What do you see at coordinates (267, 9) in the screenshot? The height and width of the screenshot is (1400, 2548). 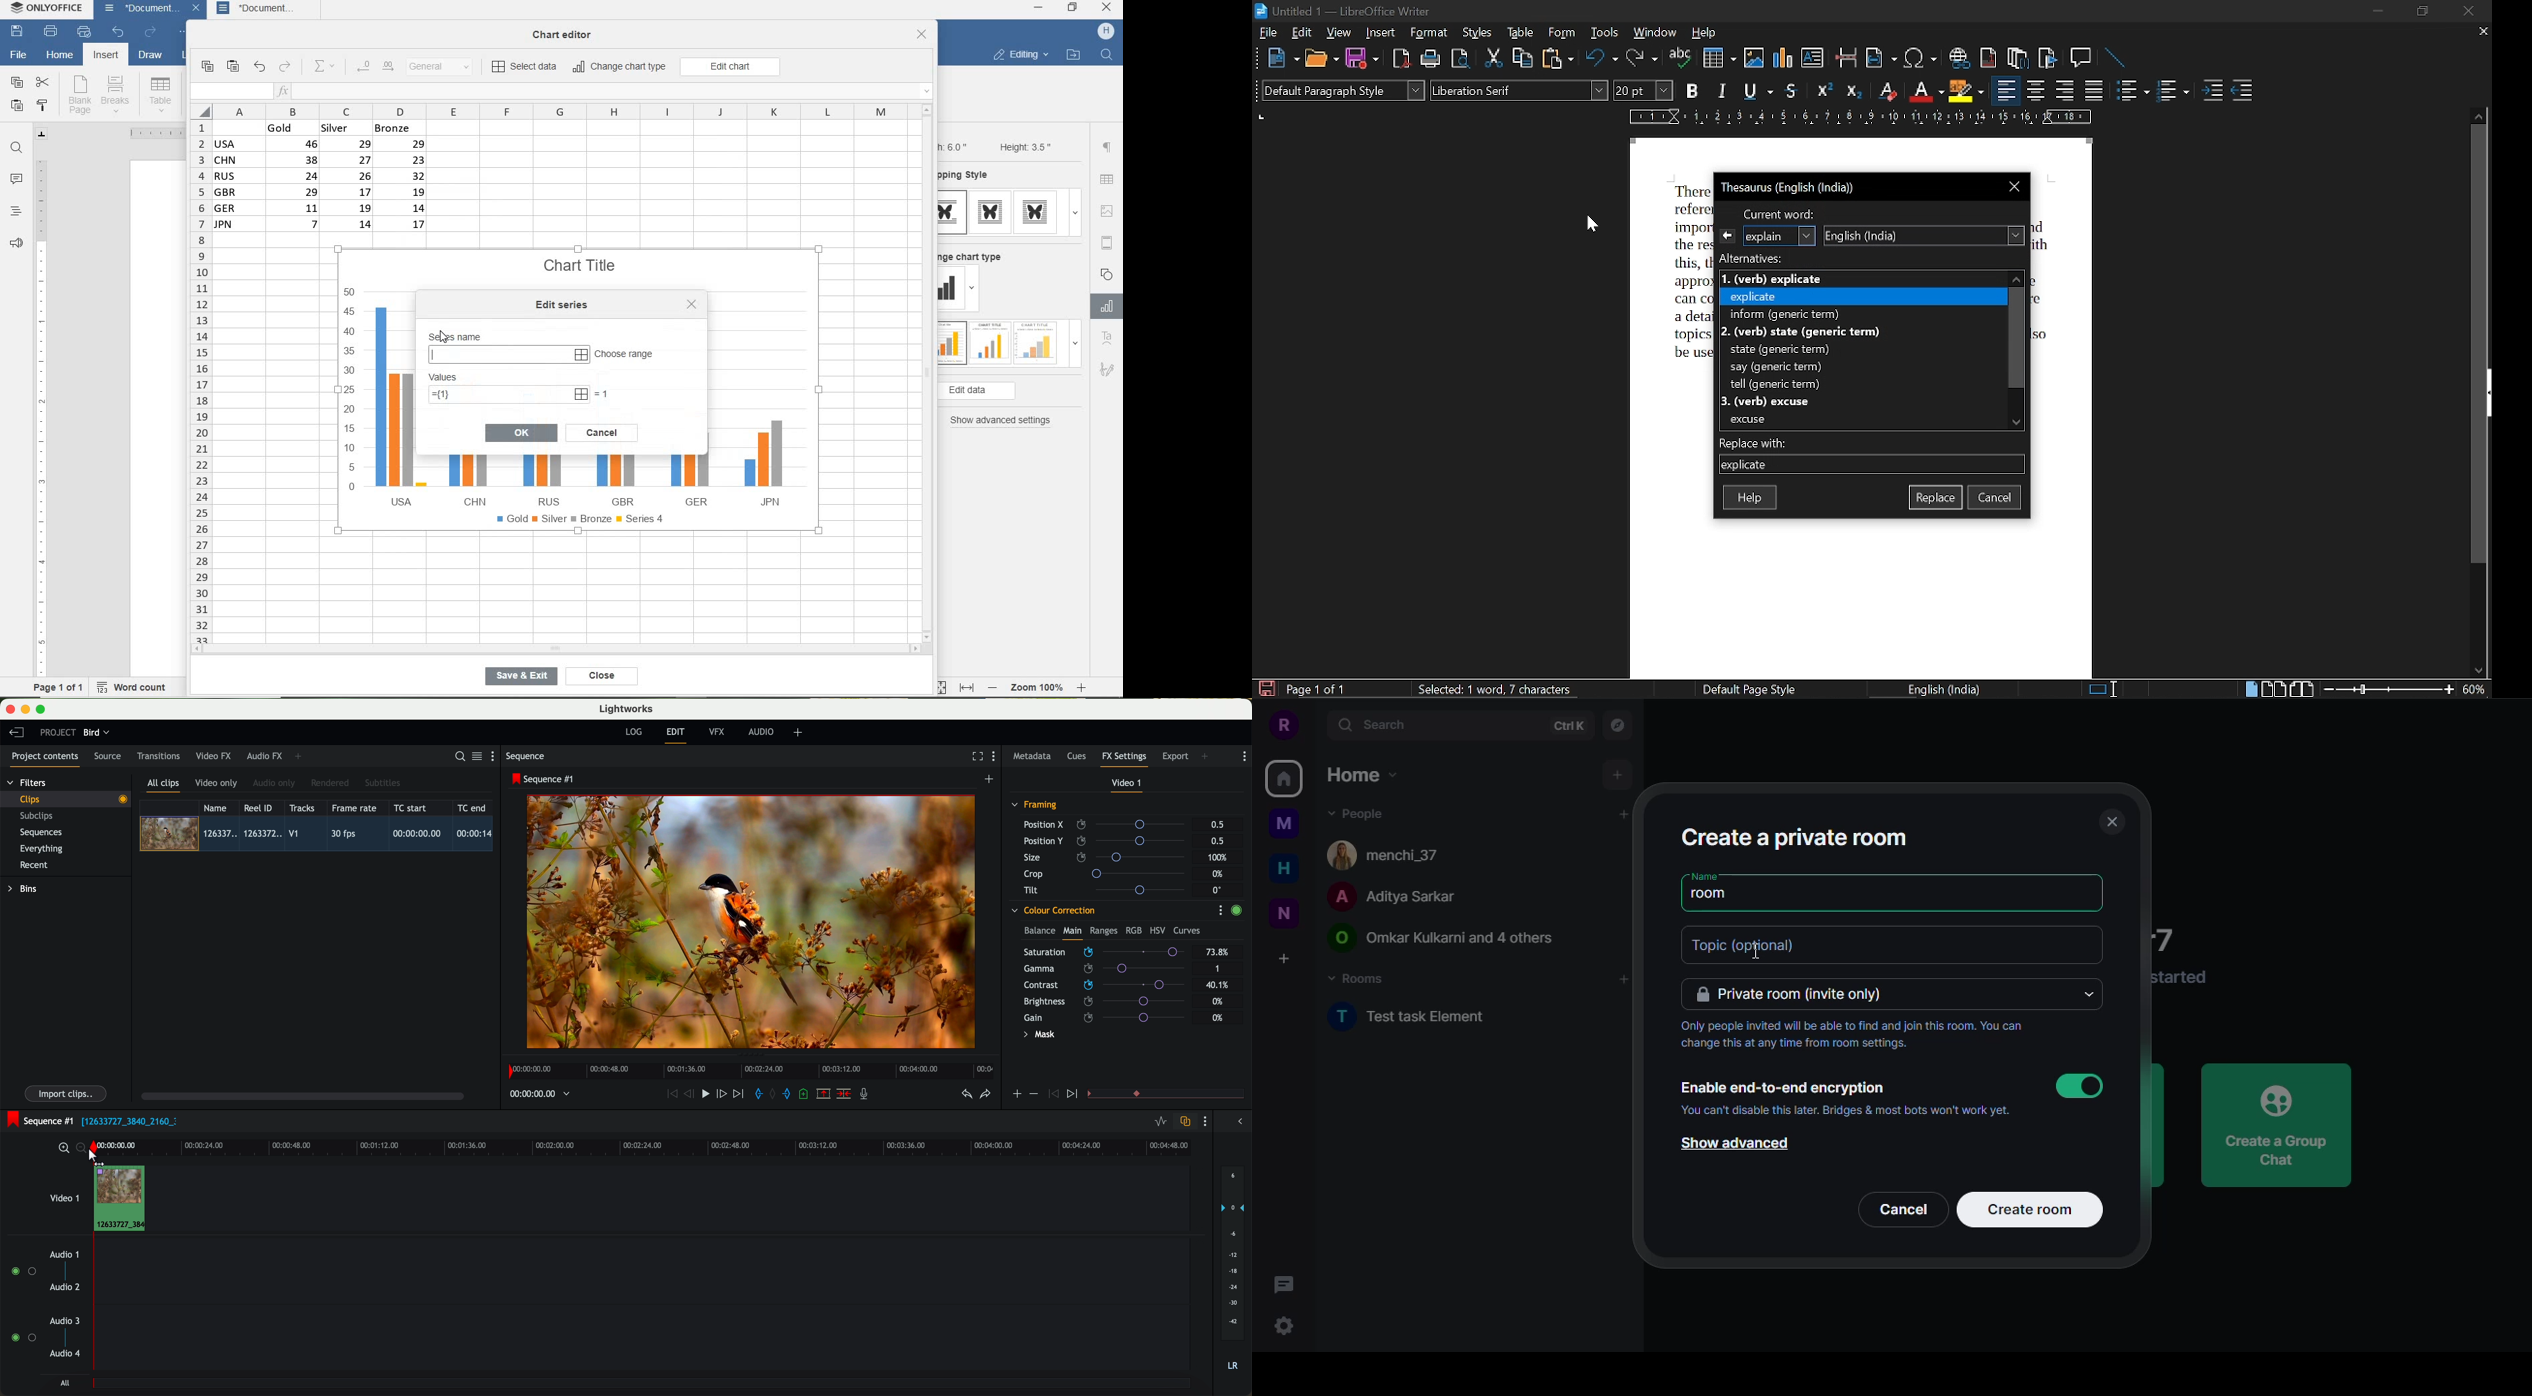 I see `document` at bounding box center [267, 9].